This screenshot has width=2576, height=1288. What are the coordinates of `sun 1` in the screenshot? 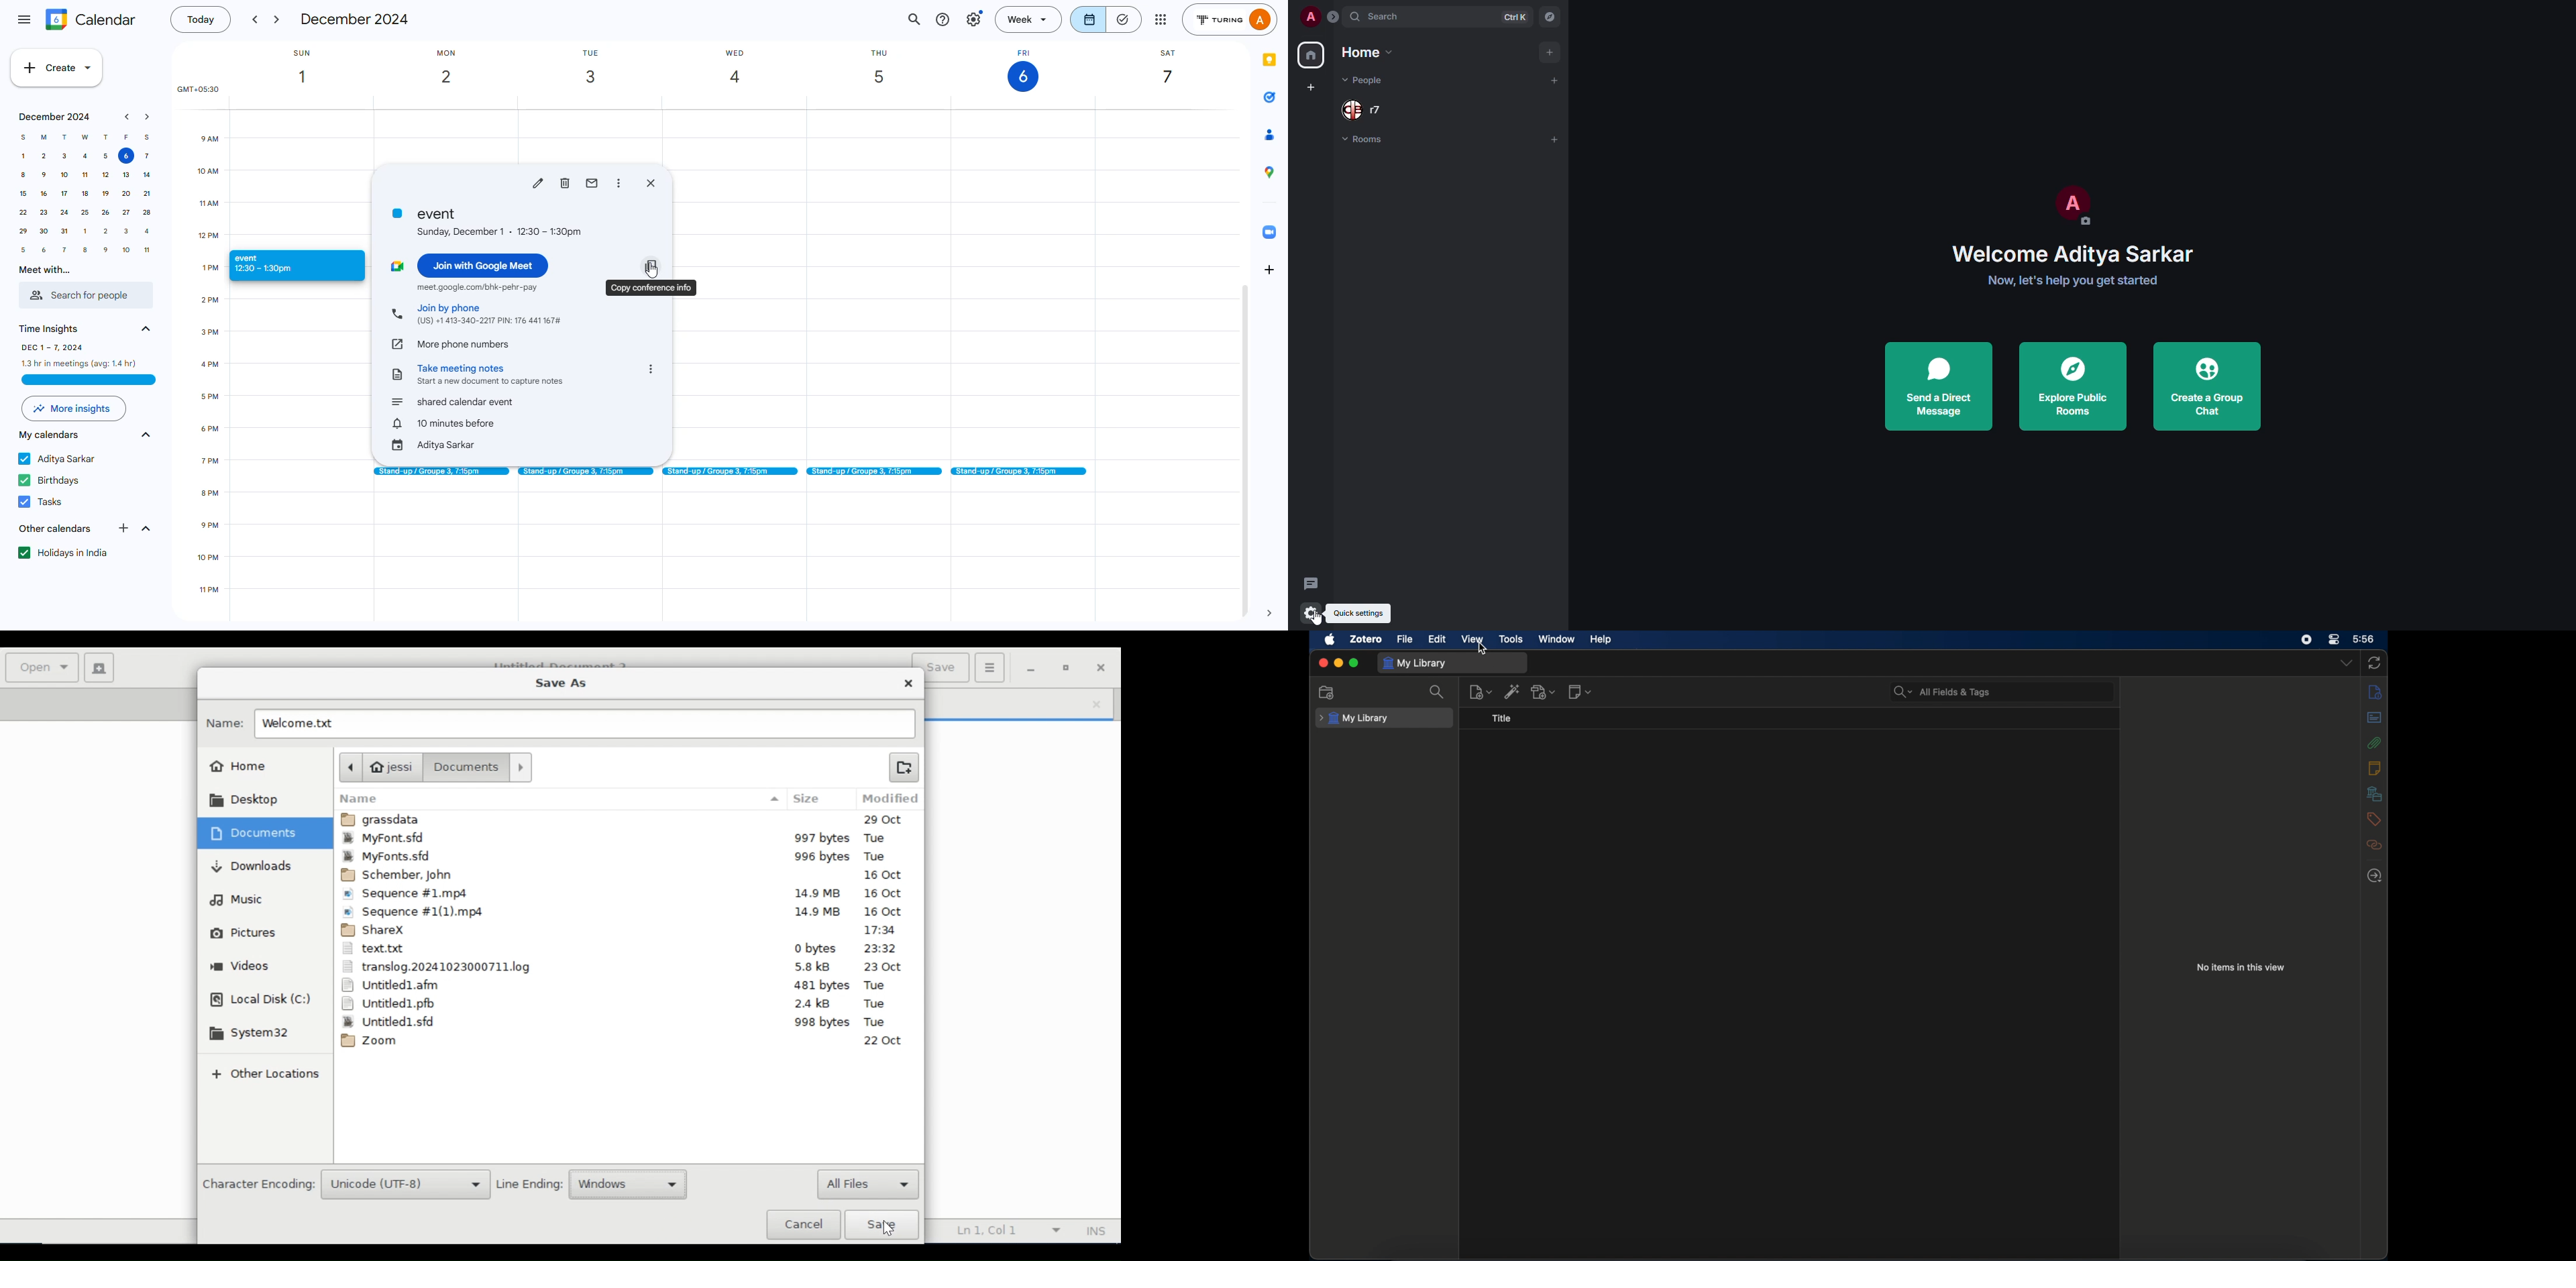 It's located at (311, 68).